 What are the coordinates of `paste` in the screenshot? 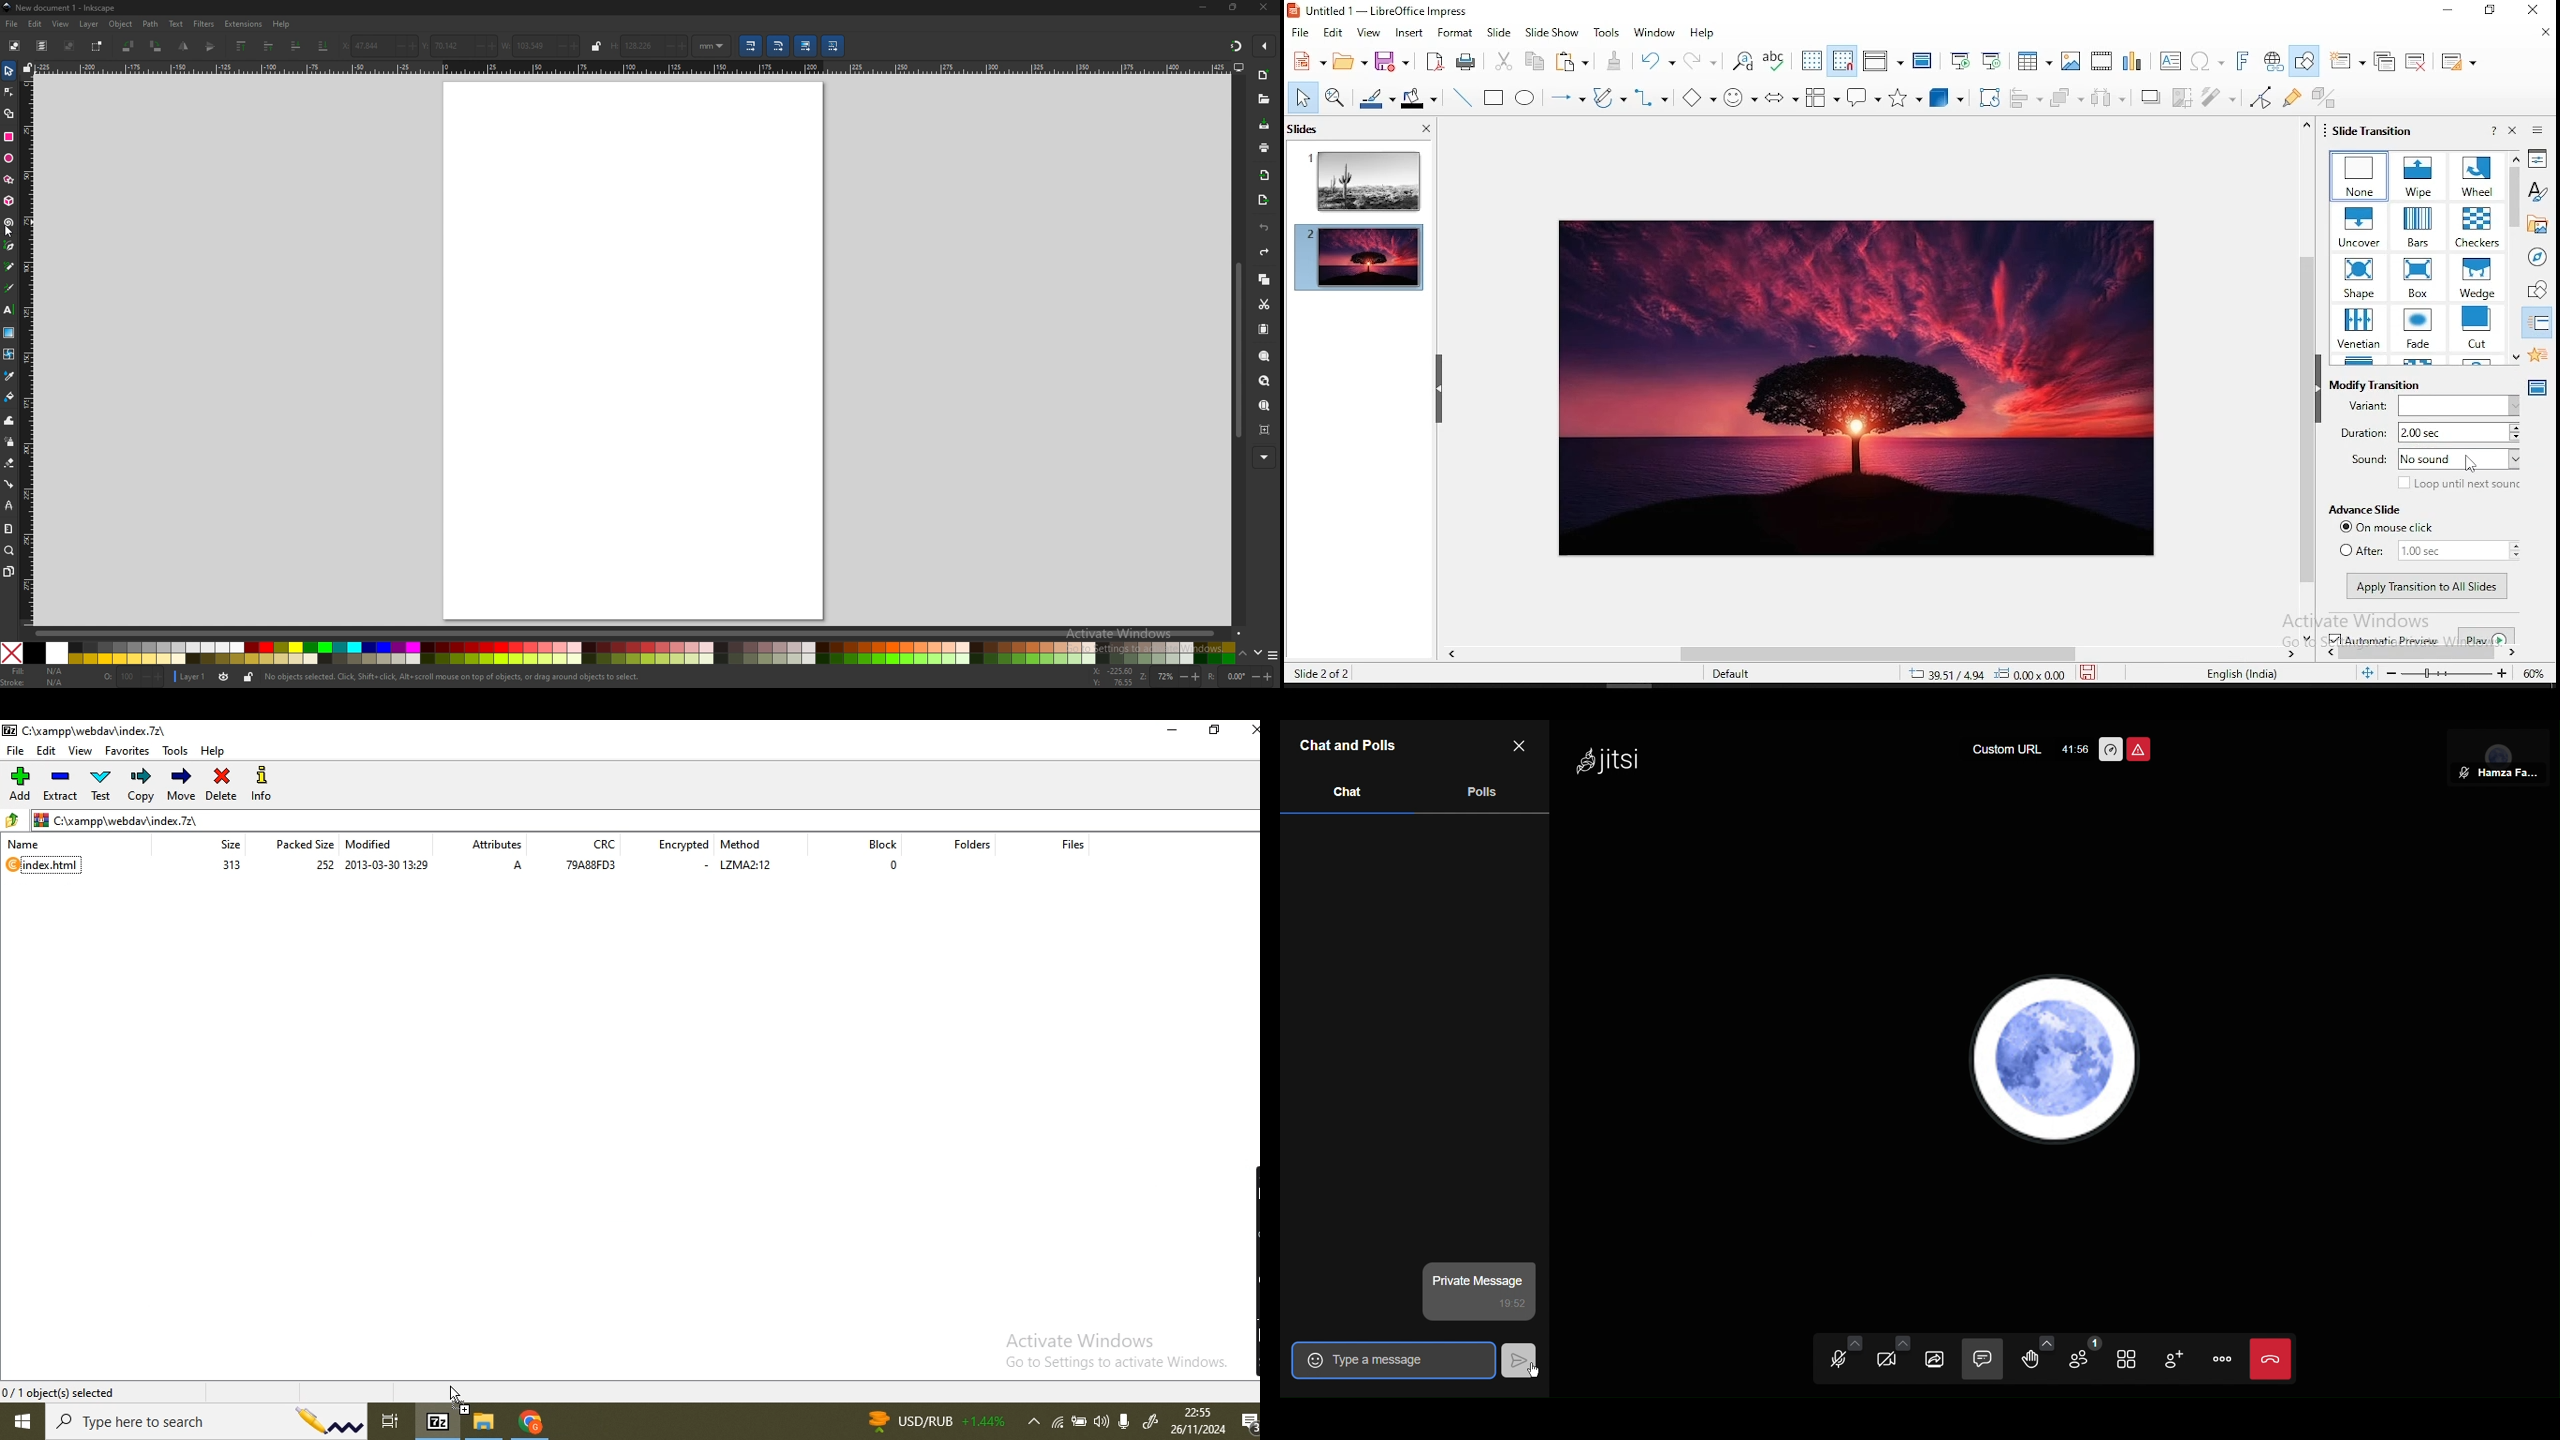 It's located at (1576, 61).